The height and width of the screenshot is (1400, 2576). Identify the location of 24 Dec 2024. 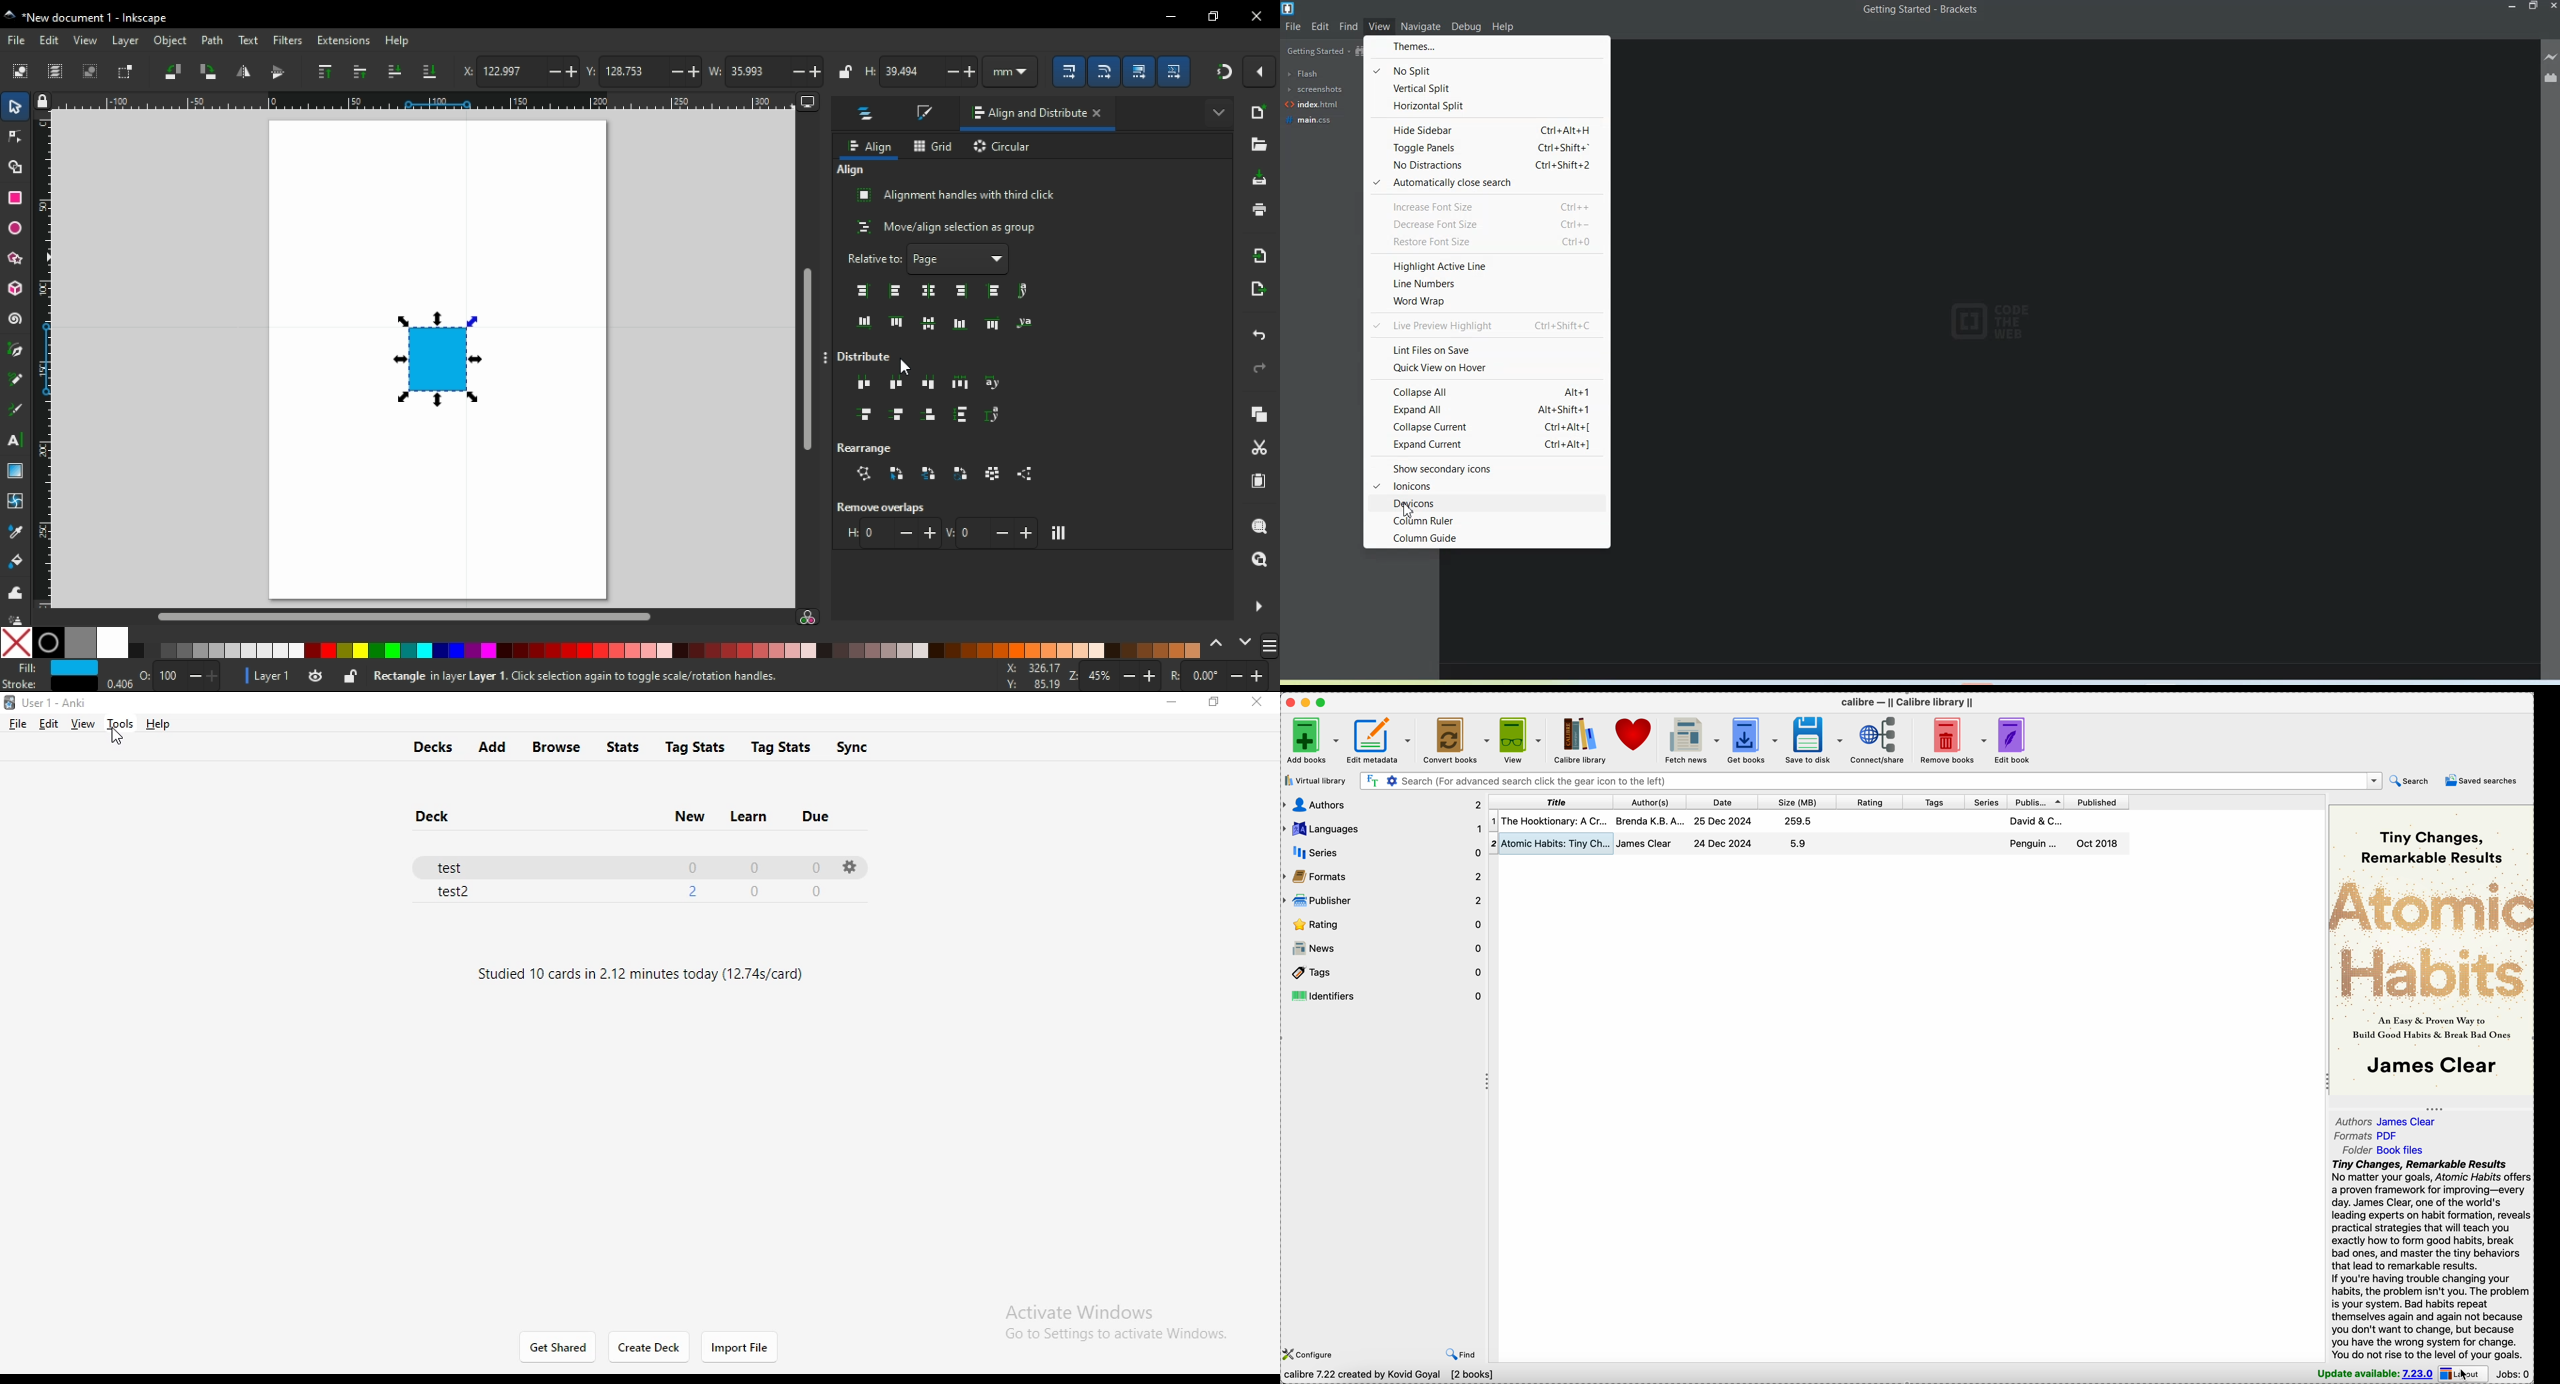
(1722, 843).